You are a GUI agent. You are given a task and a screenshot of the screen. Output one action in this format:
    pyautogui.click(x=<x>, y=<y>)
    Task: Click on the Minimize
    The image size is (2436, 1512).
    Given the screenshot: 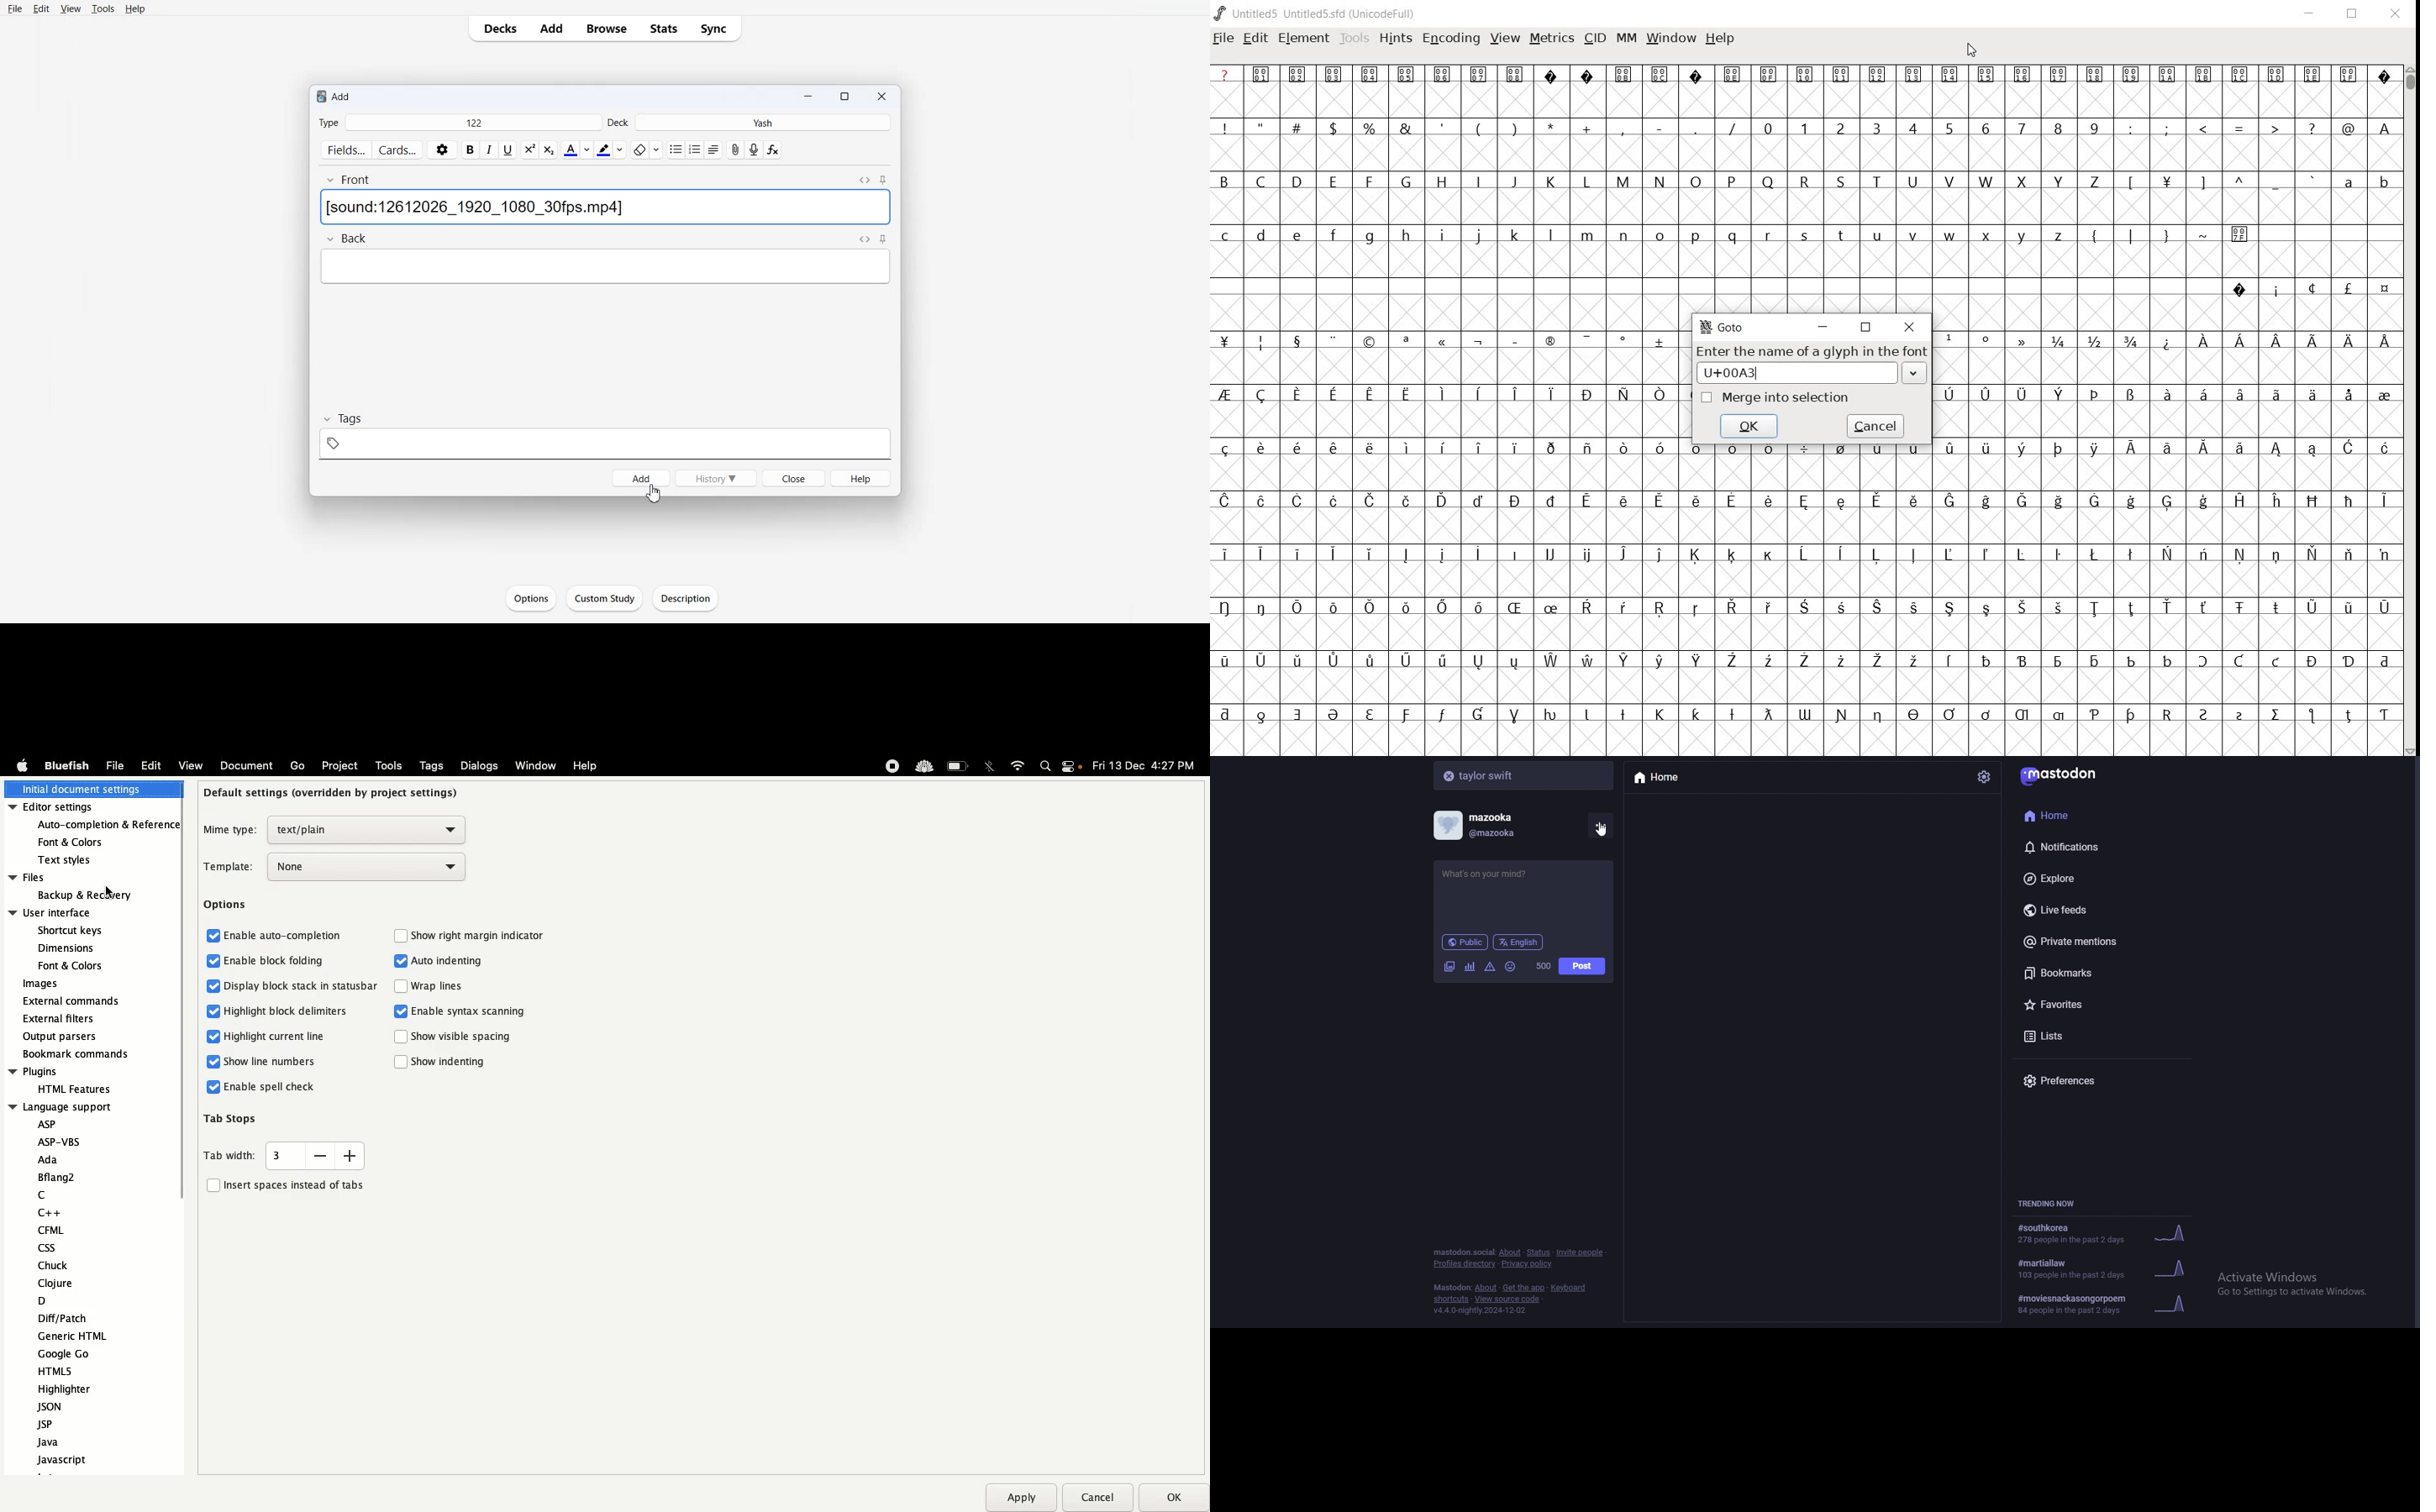 What is the action you would take?
    pyautogui.click(x=807, y=95)
    